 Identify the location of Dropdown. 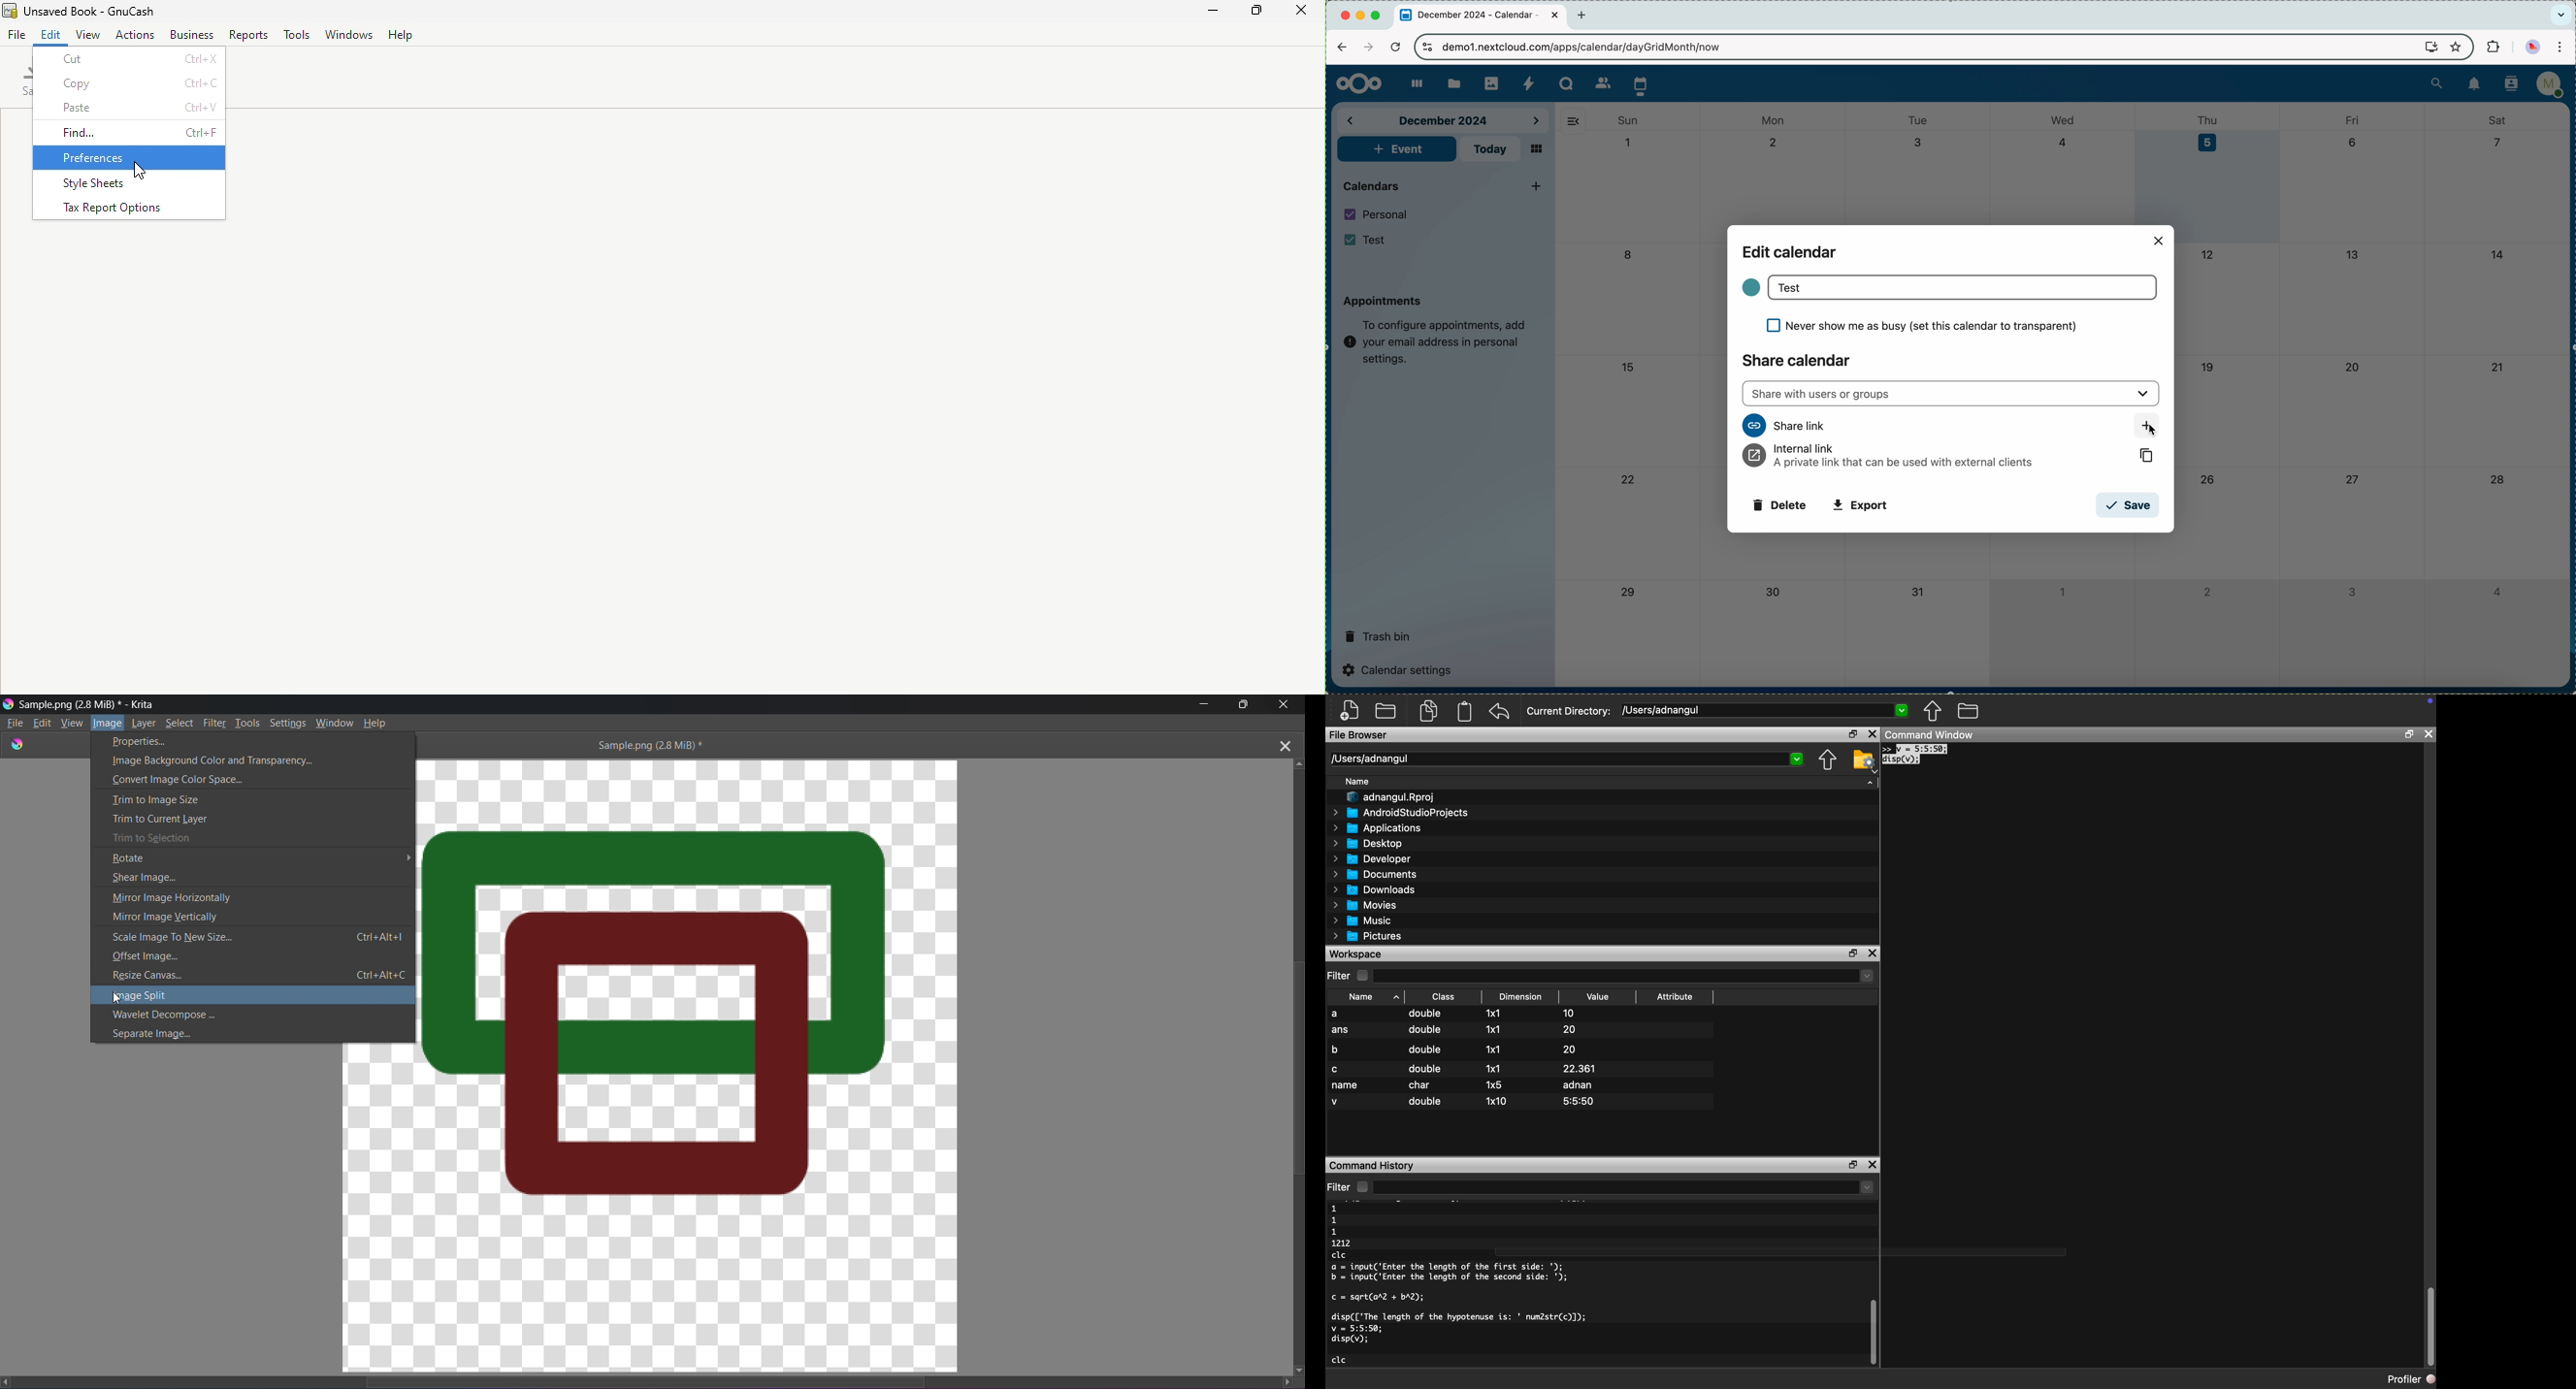
(1901, 711).